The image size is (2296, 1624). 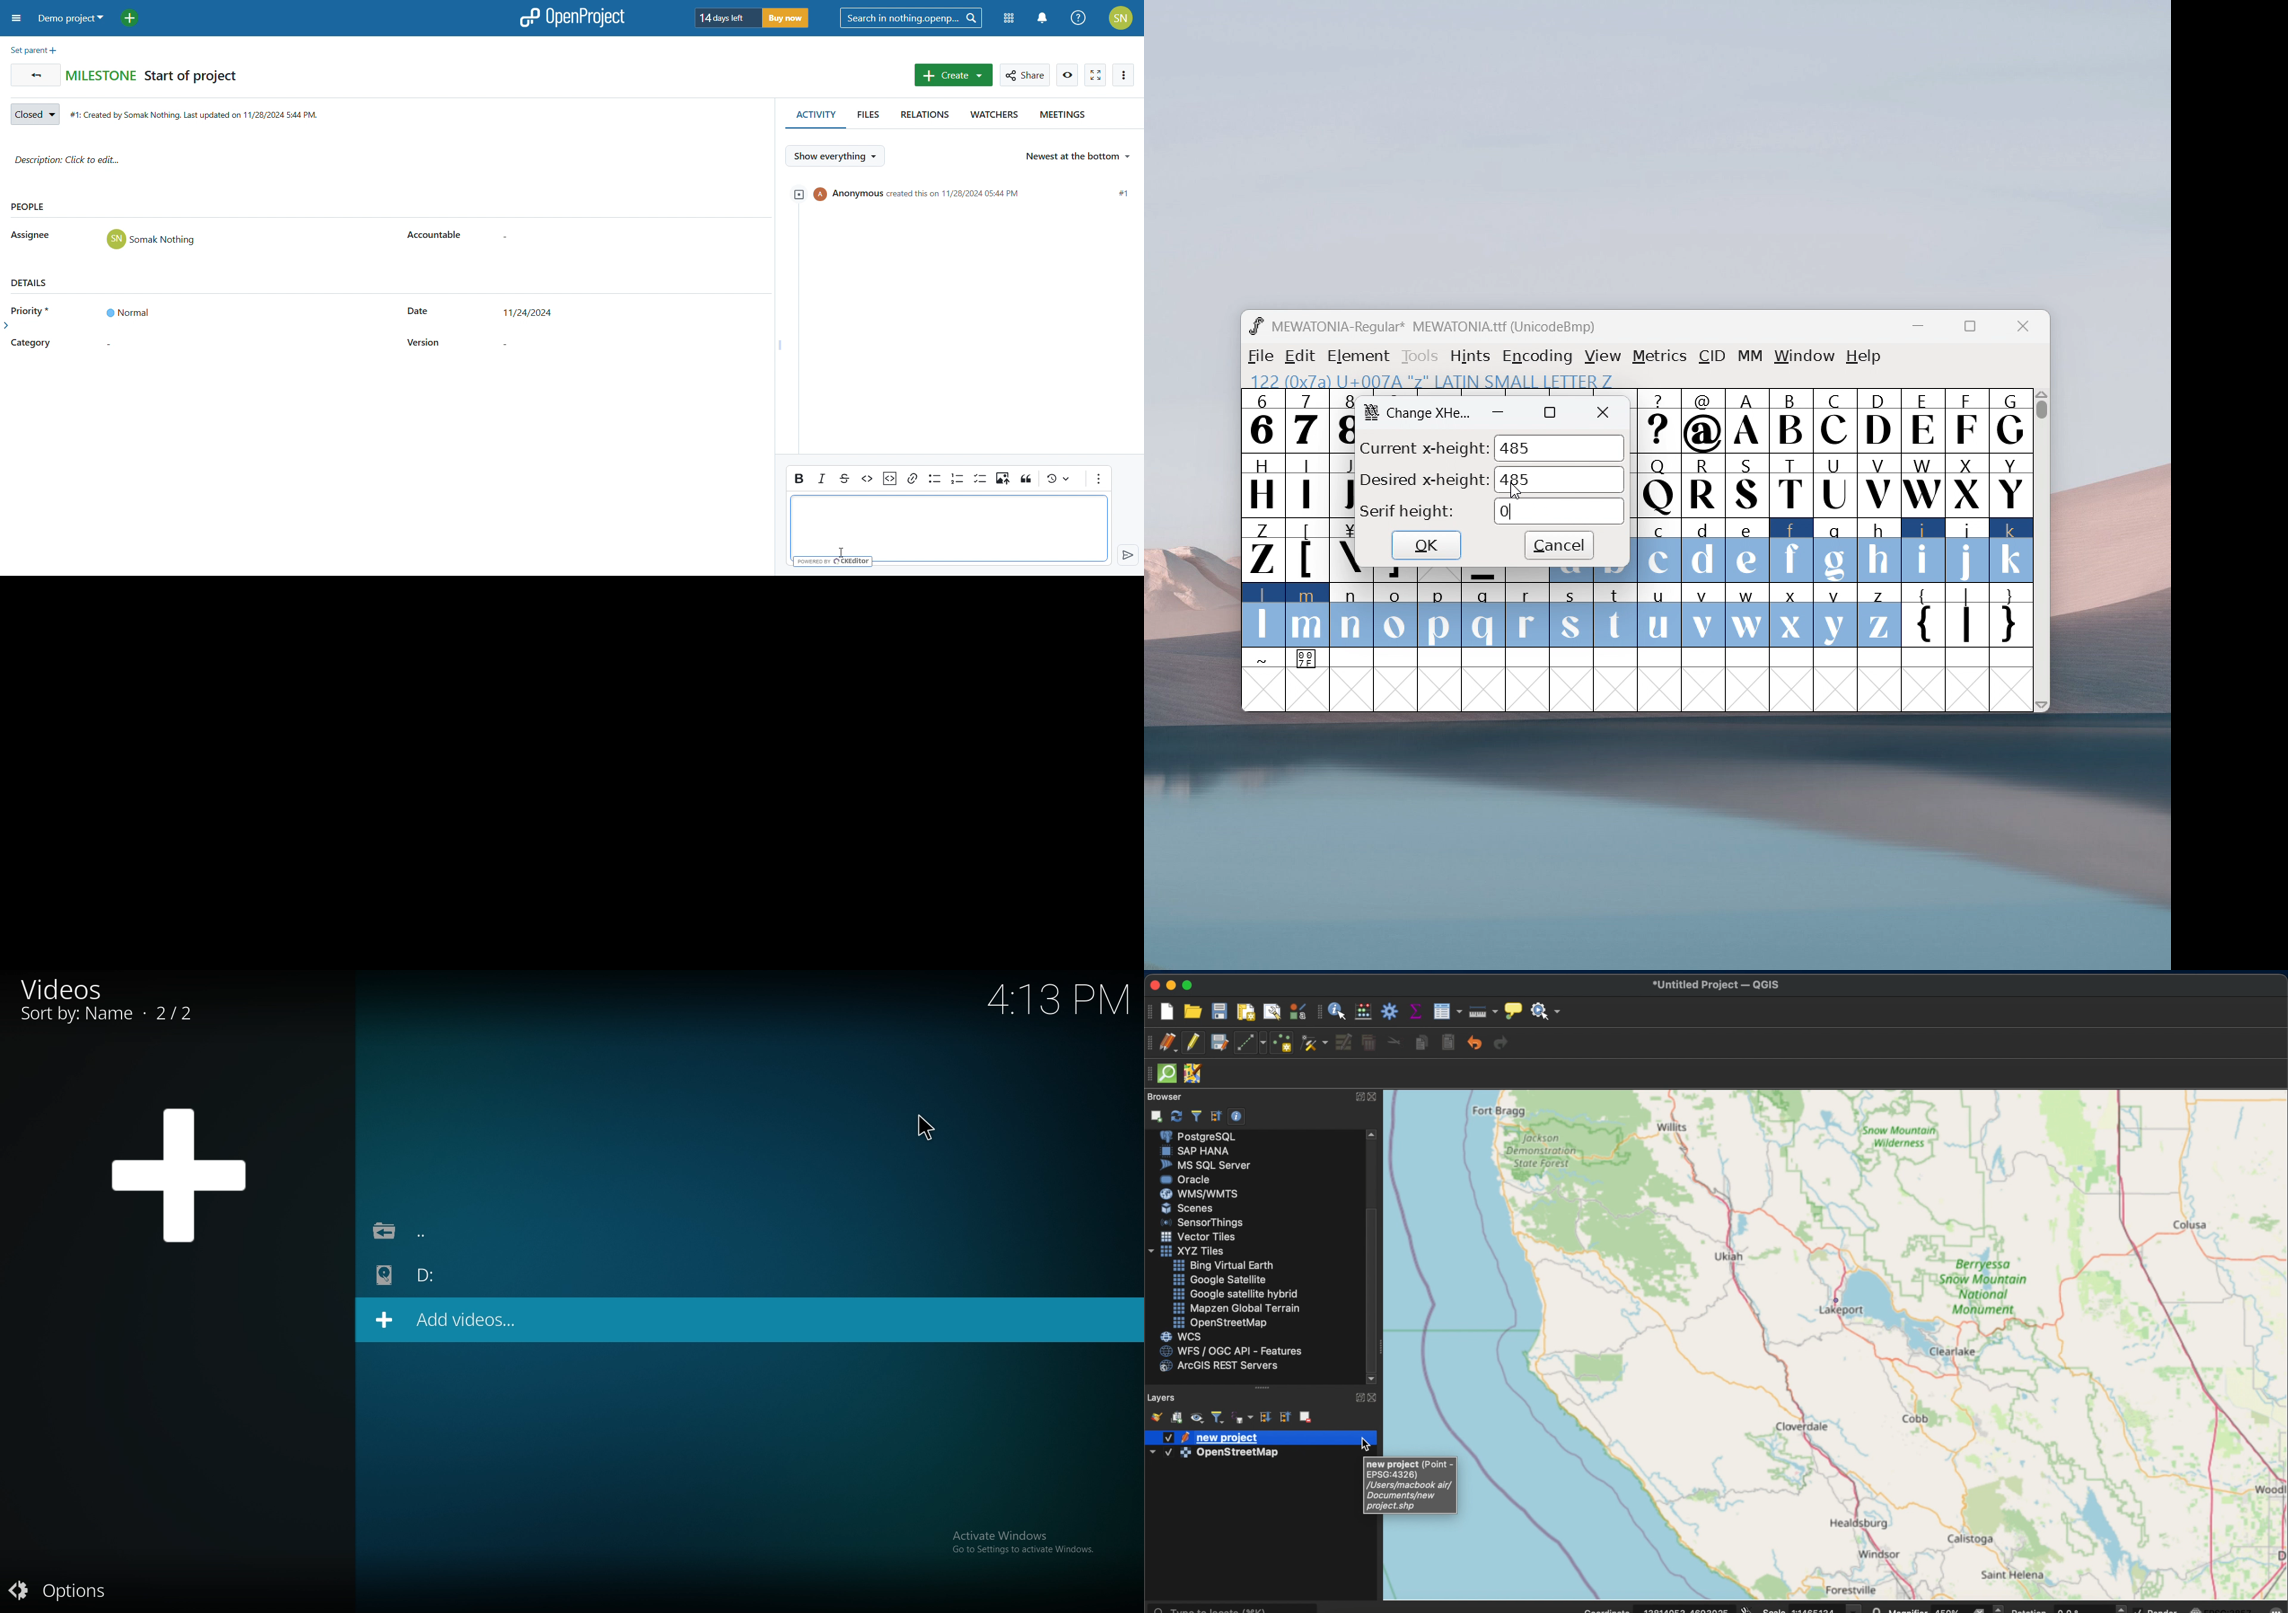 What do you see at coordinates (1243, 1418) in the screenshot?
I see `filter legen by expression` at bounding box center [1243, 1418].